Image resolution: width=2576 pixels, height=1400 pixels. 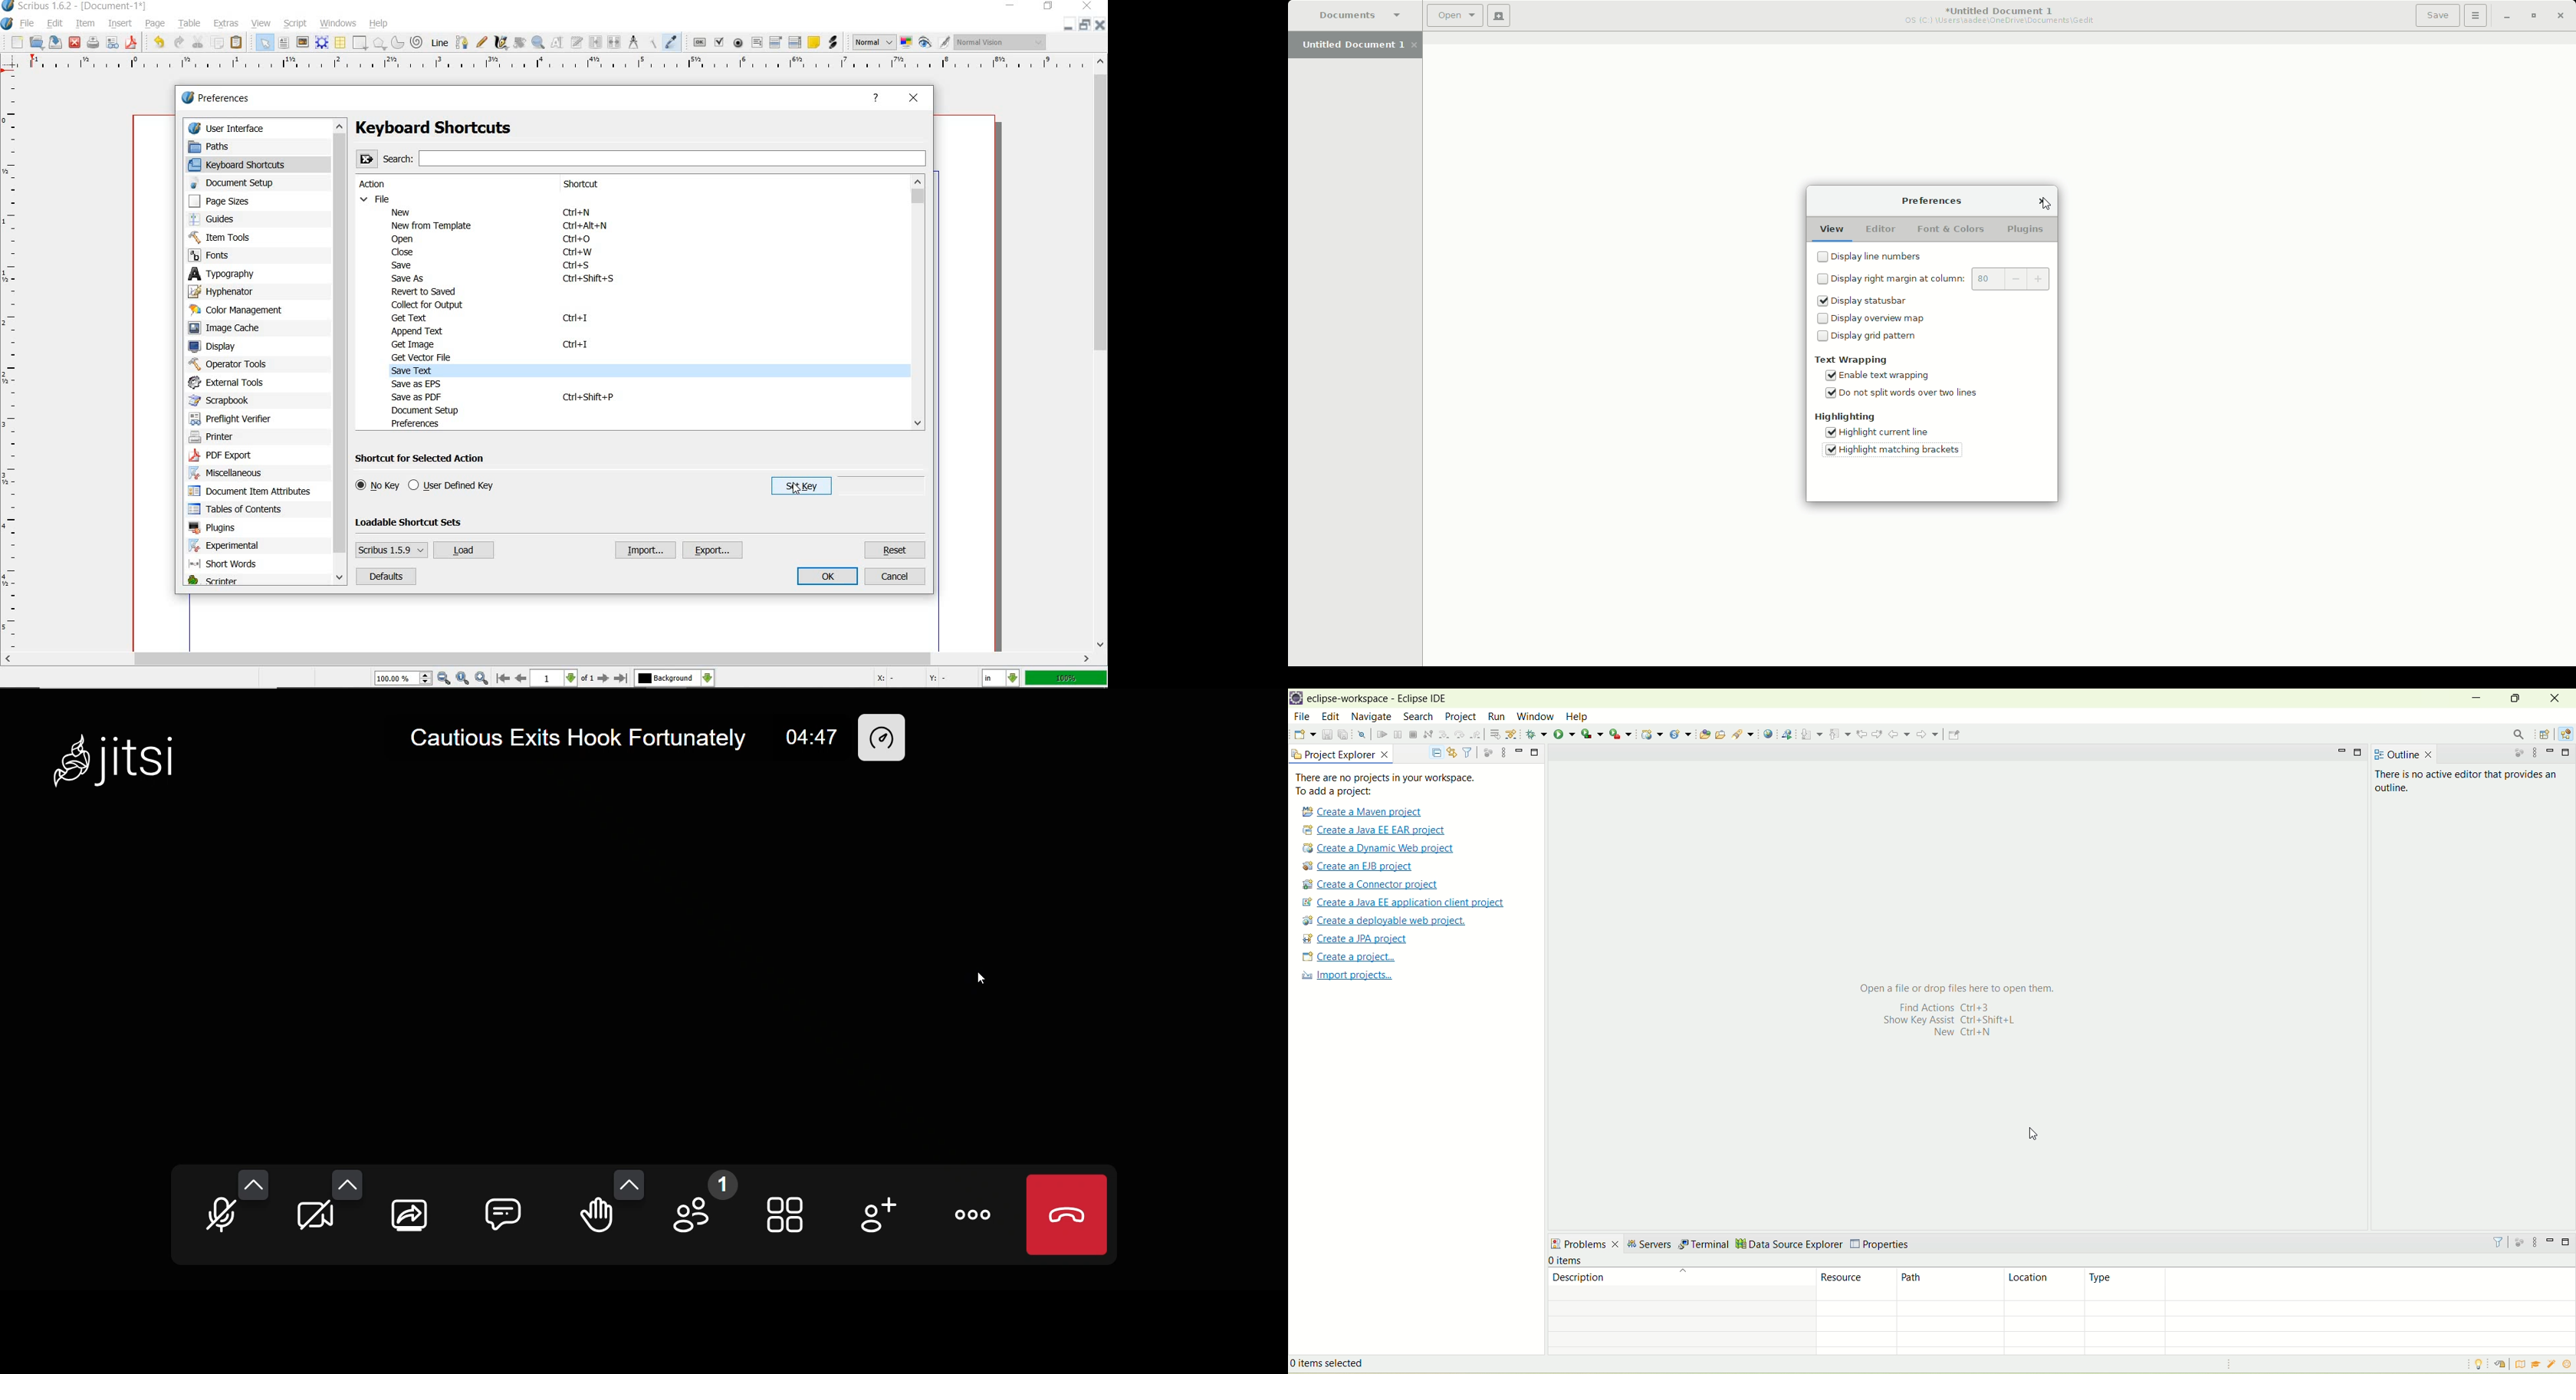 What do you see at coordinates (642, 158) in the screenshot?
I see `Search` at bounding box center [642, 158].